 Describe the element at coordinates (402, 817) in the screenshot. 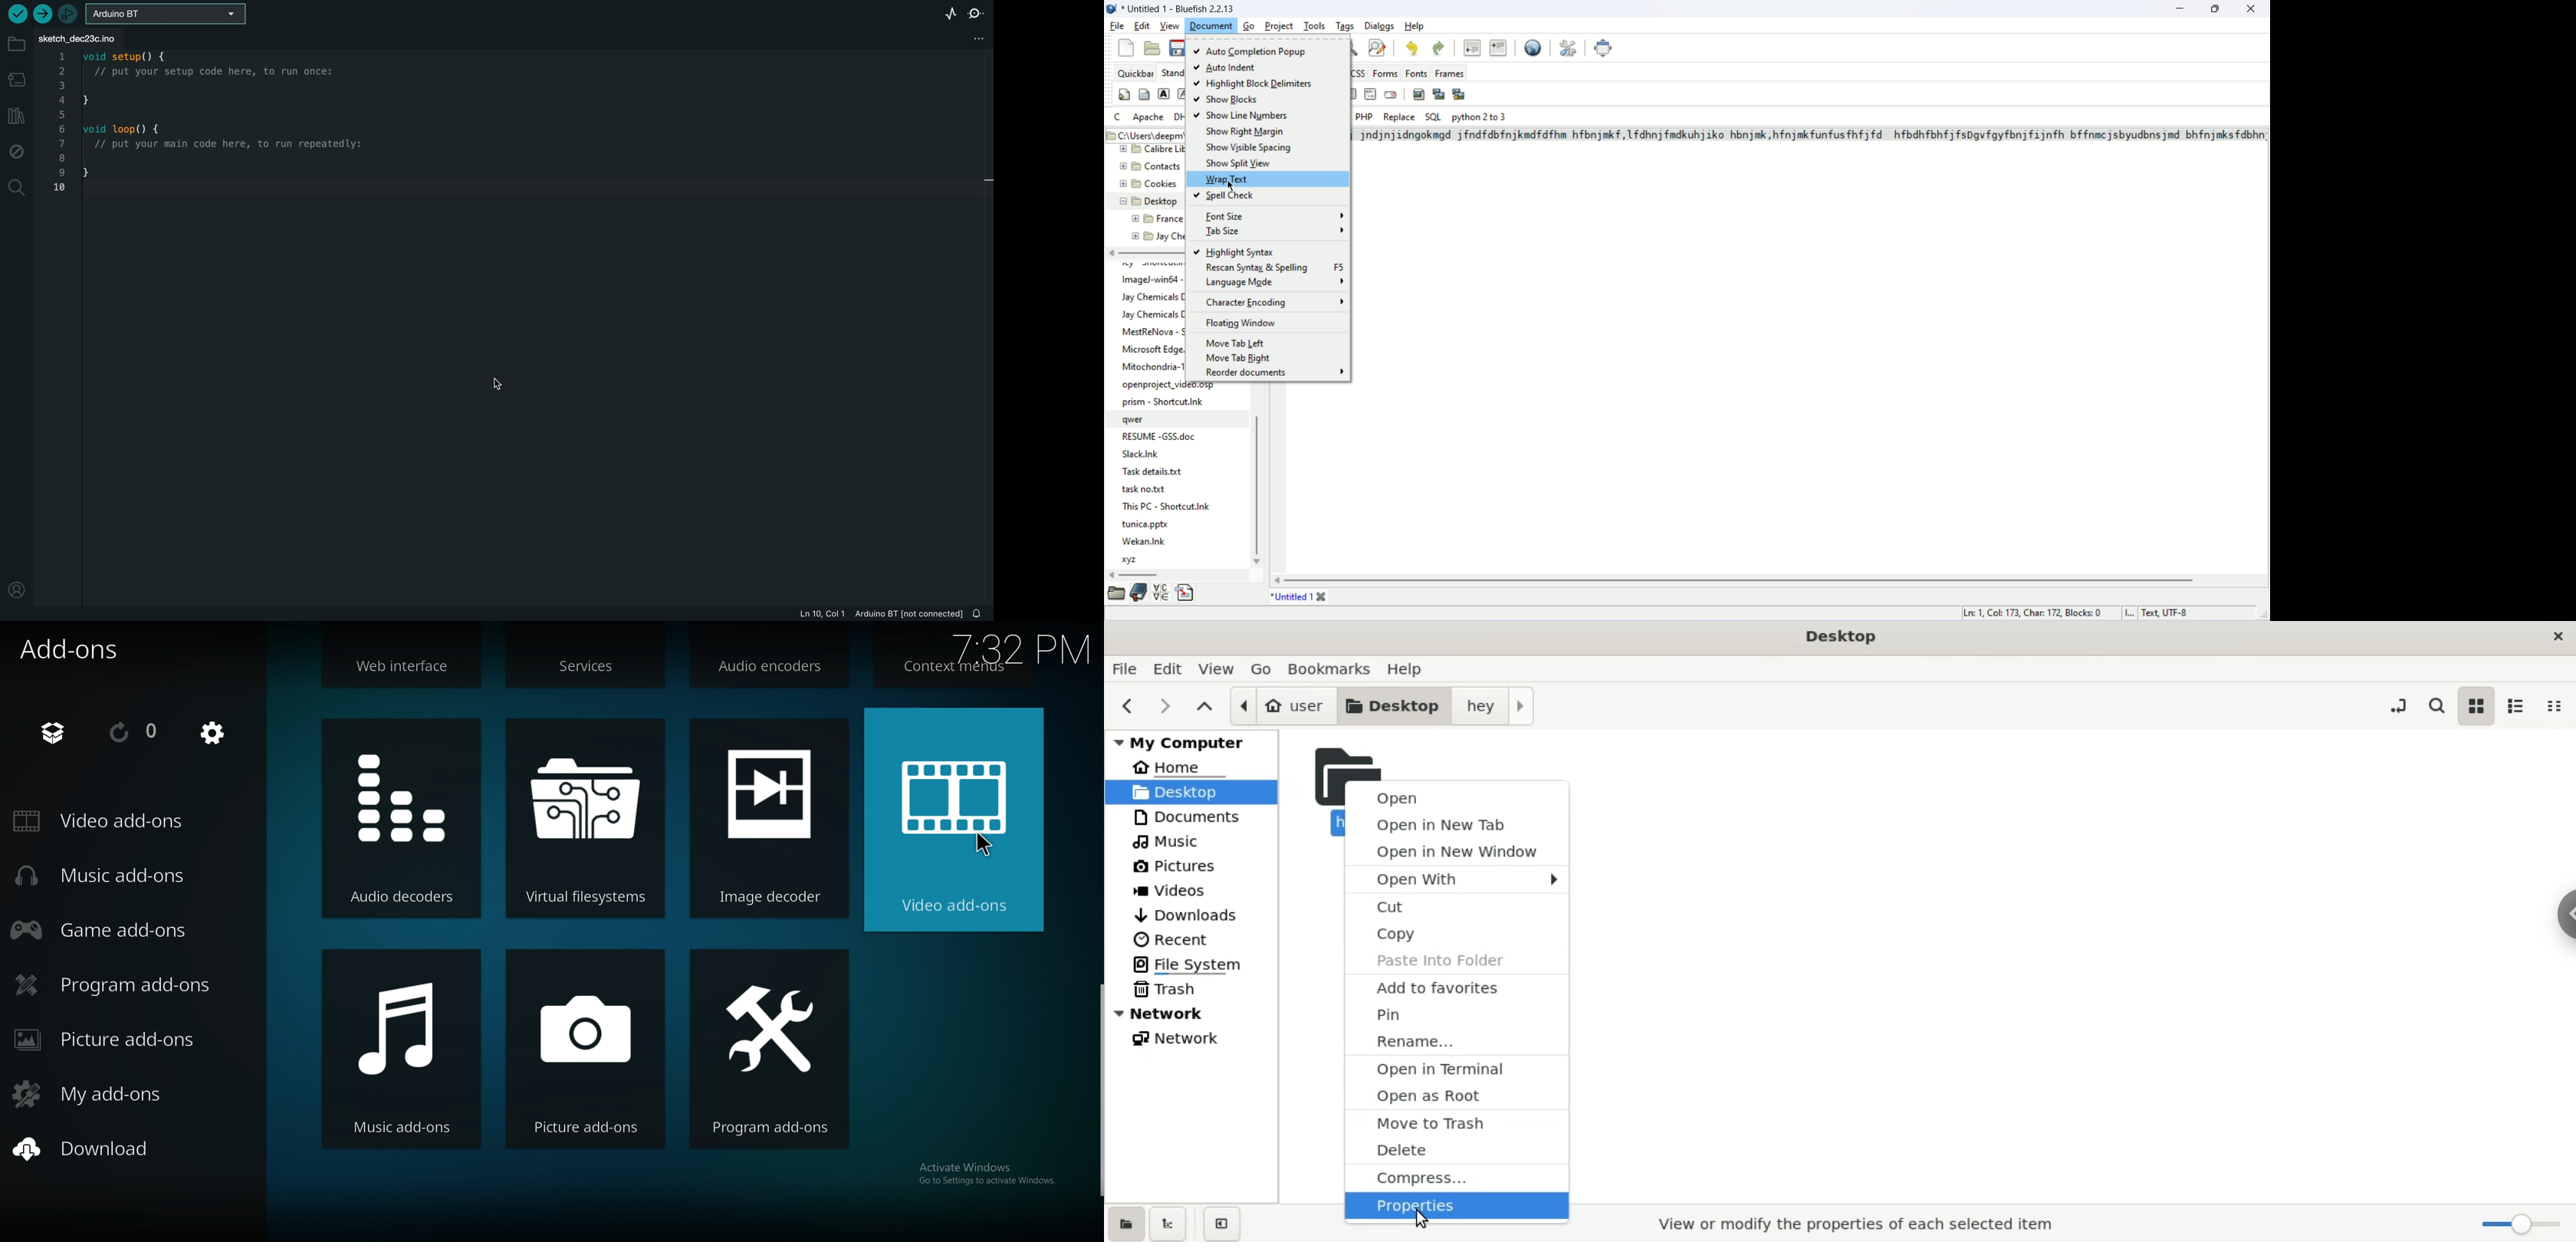

I see `audio decoders` at that location.